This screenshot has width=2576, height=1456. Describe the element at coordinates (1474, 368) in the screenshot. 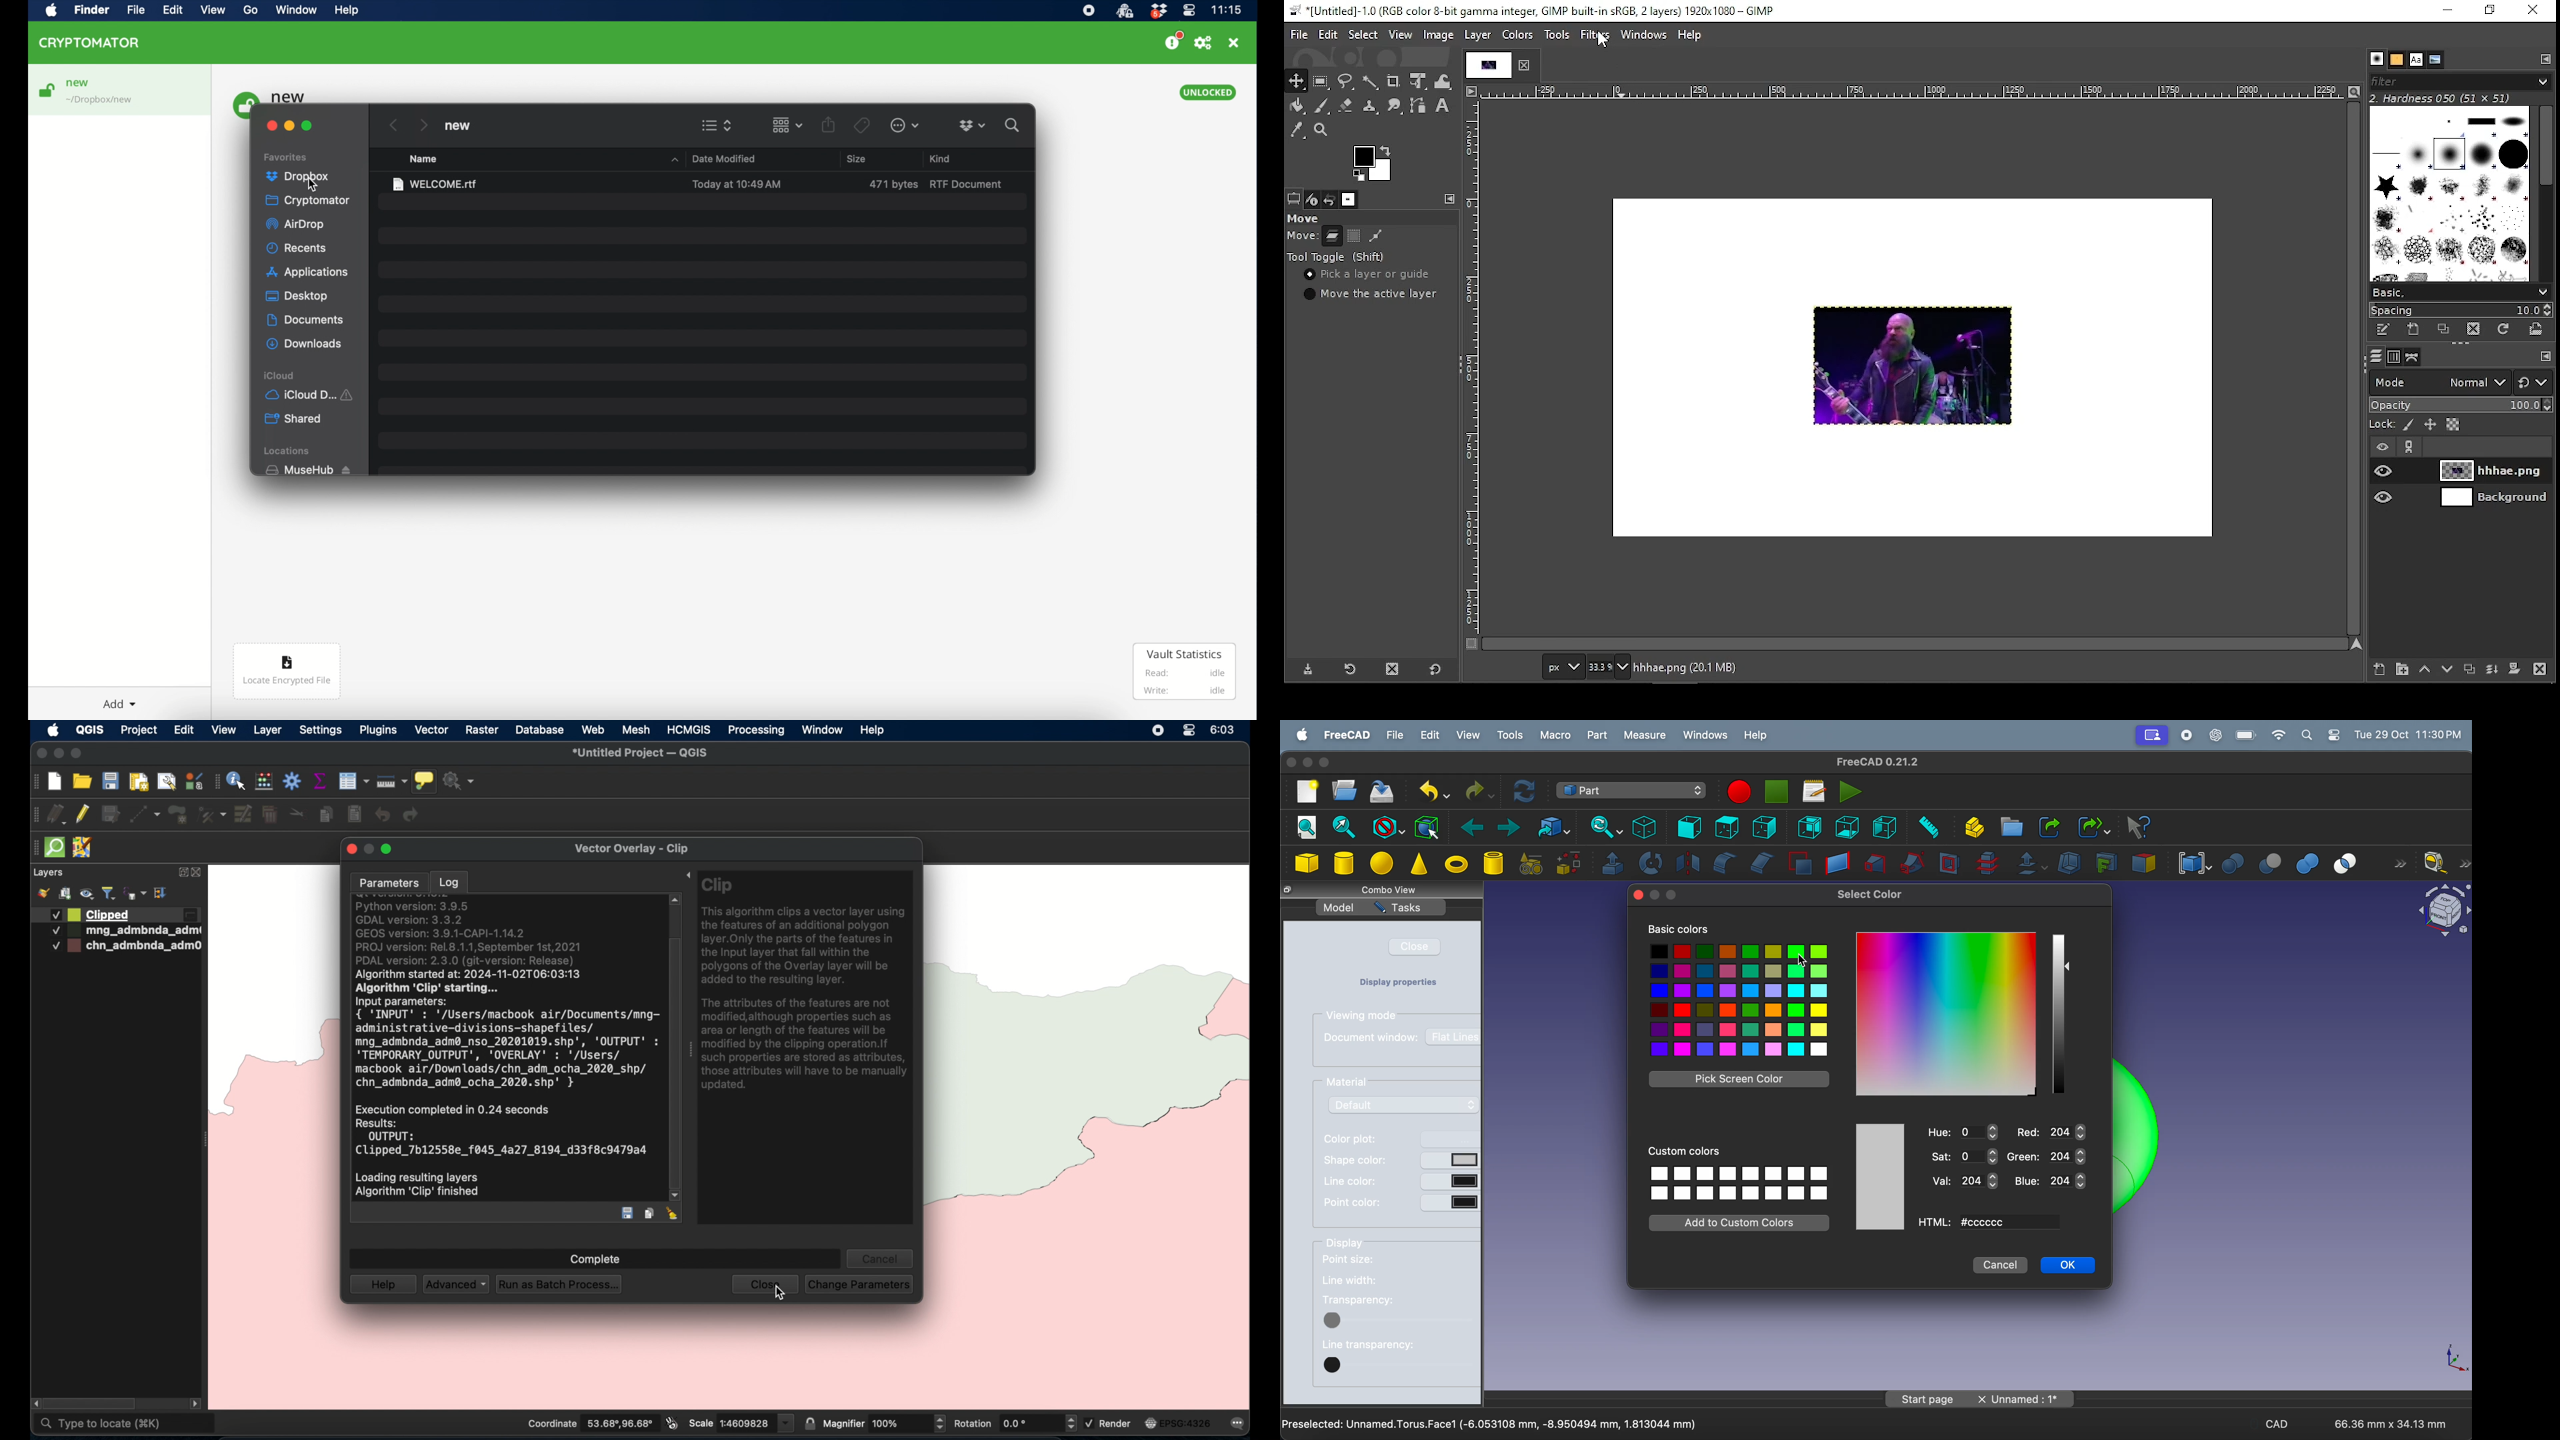

I see `scale` at that location.